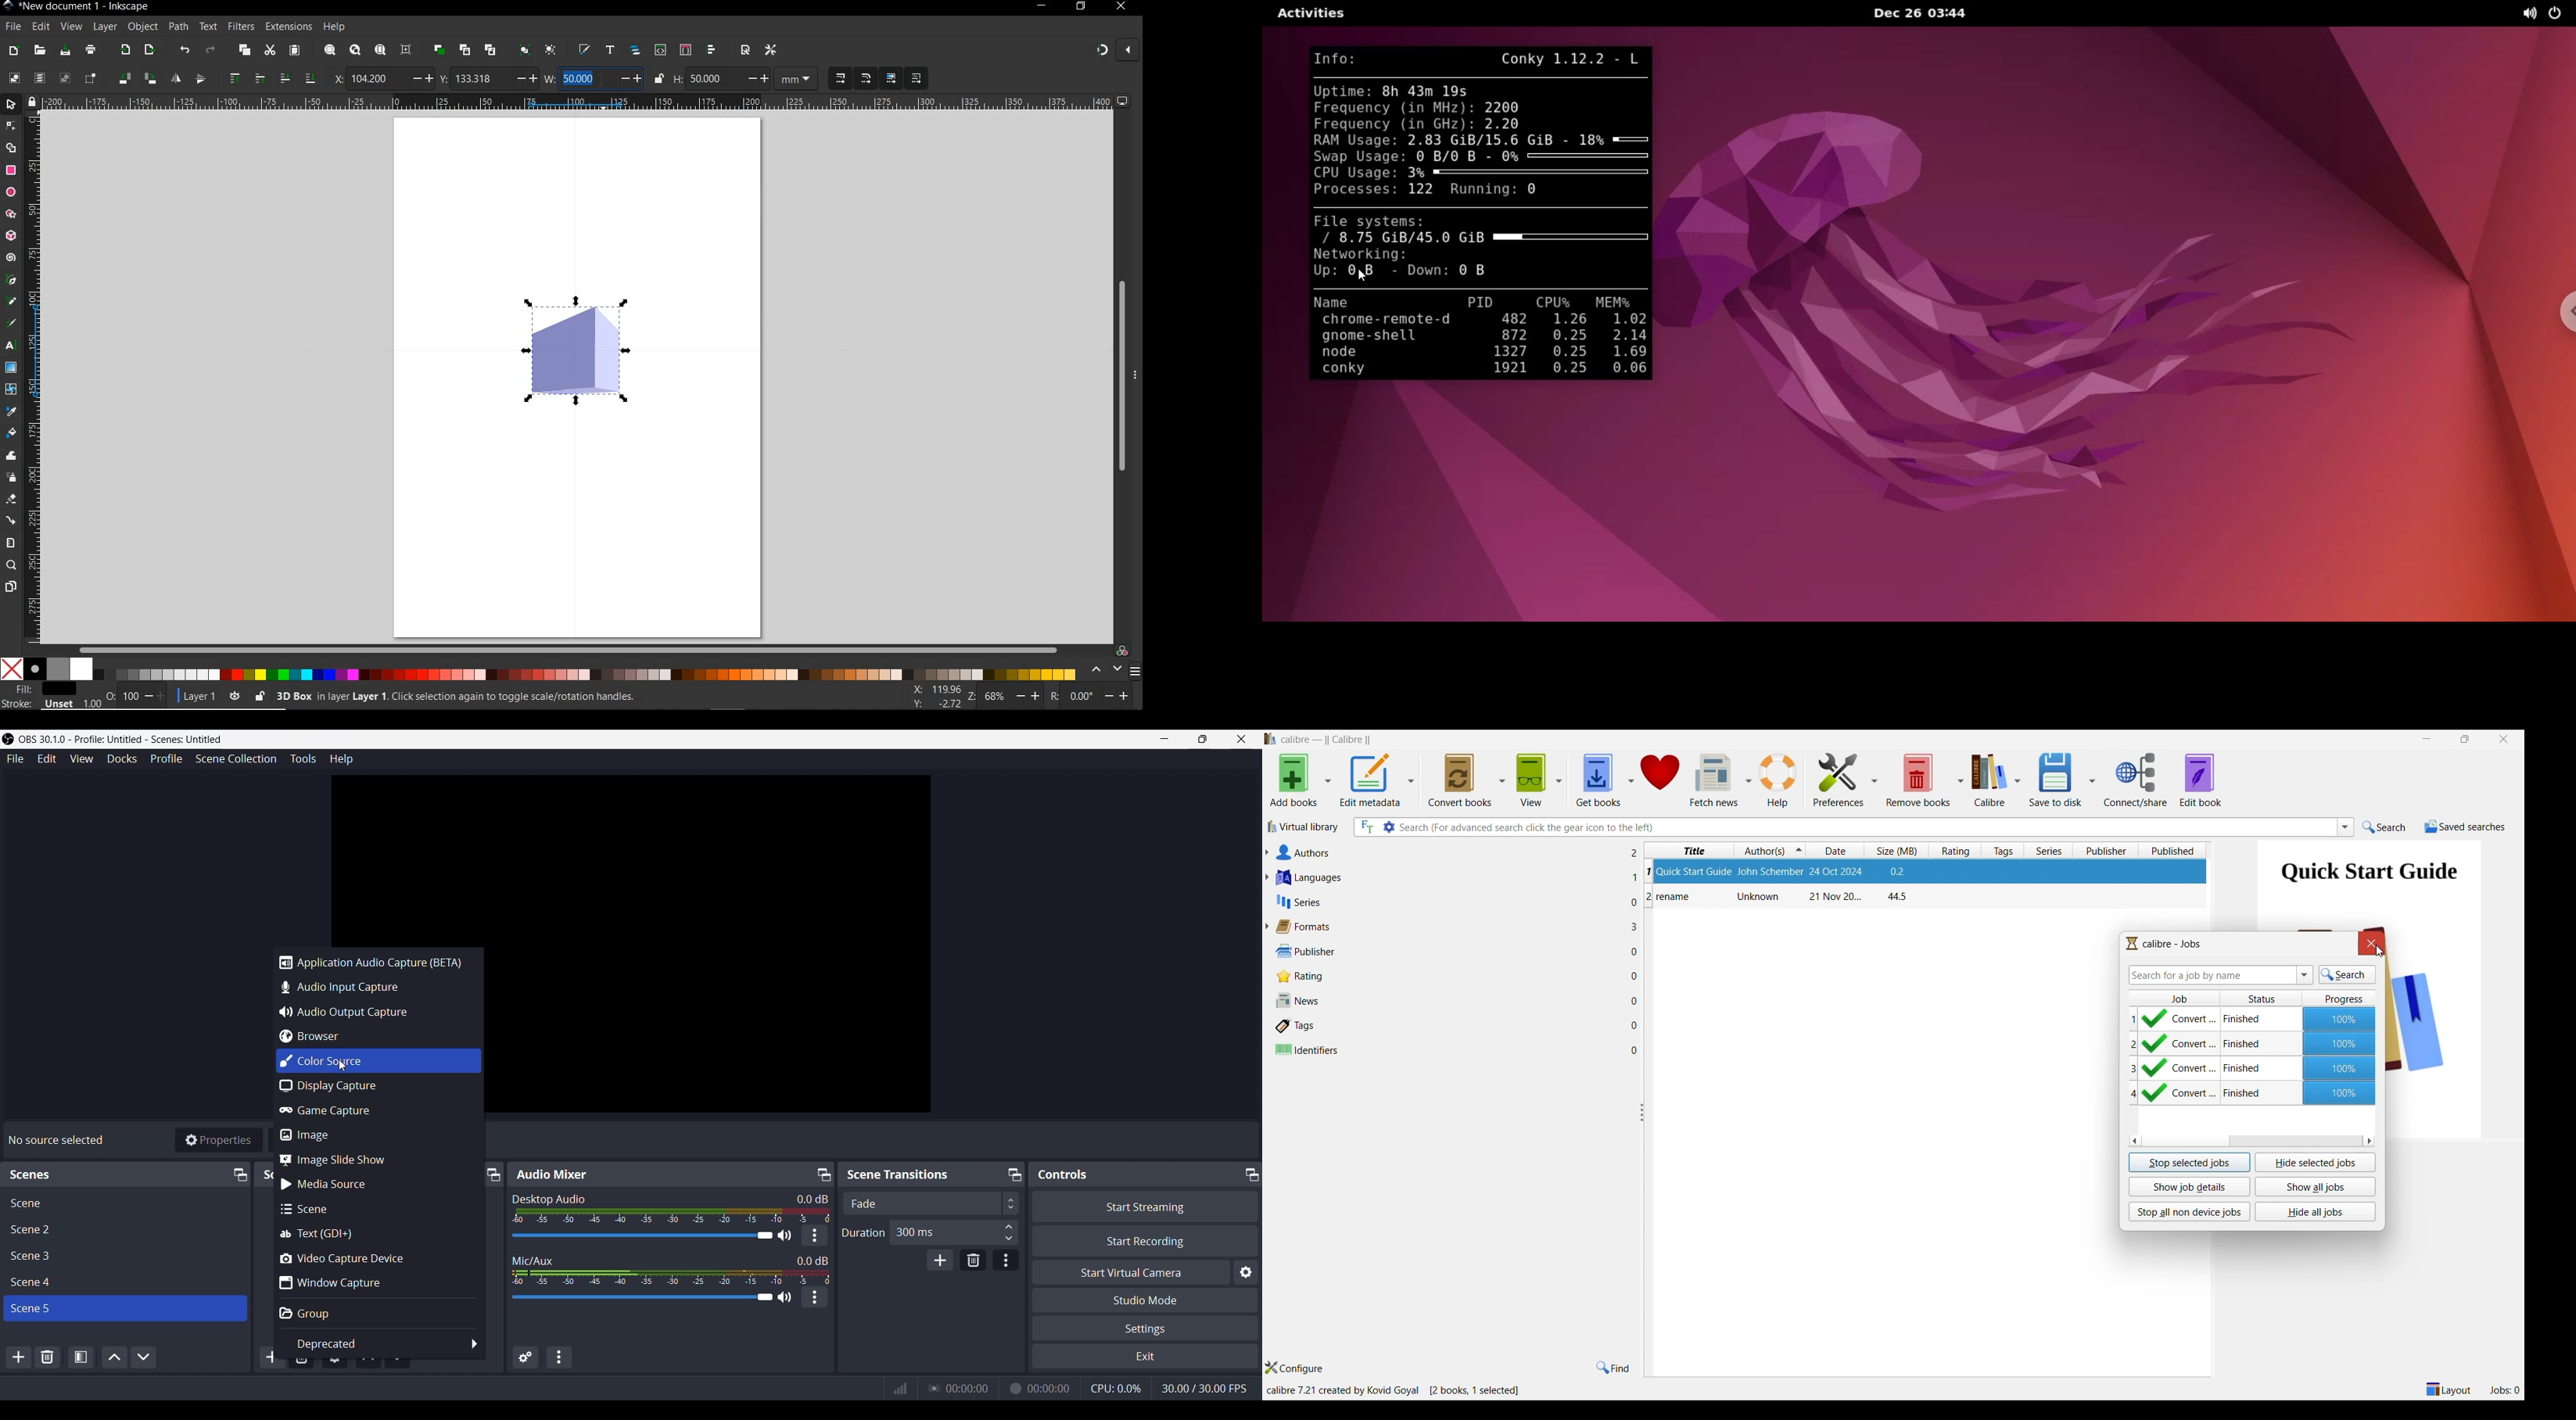 Image resolution: width=2576 pixels, height=1428 pixels. I want to click on 300 ms, so click(955, 1231).